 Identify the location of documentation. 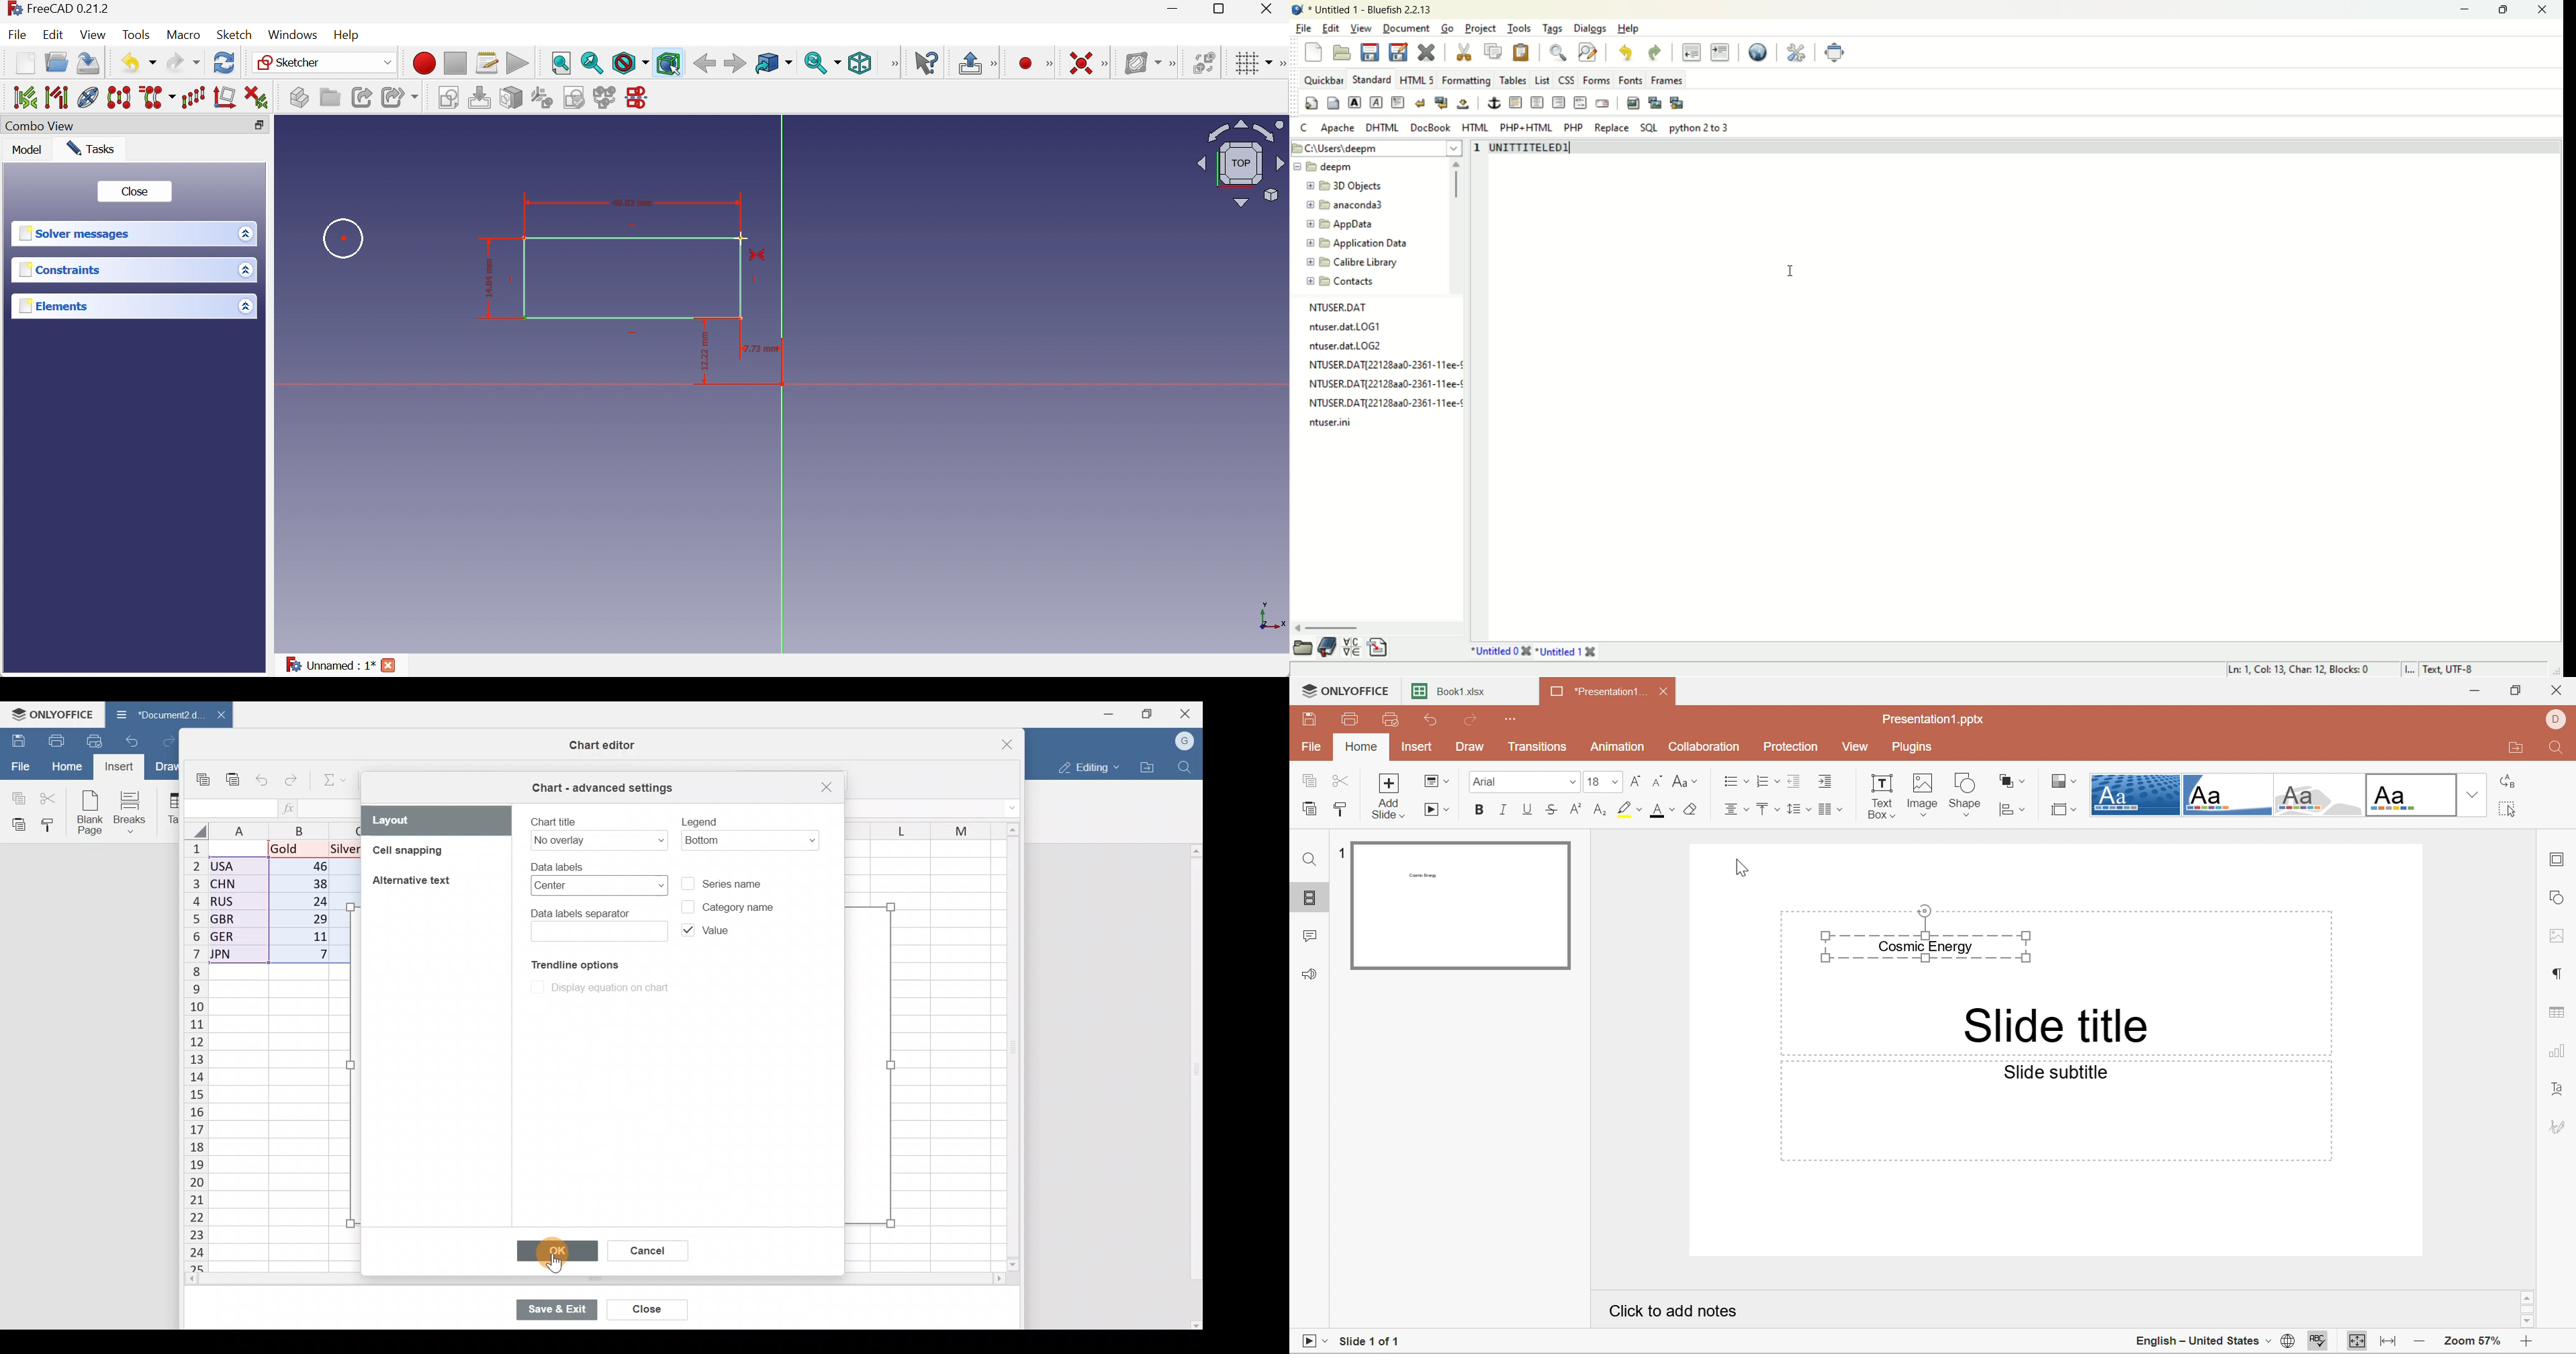
(1327, 648).